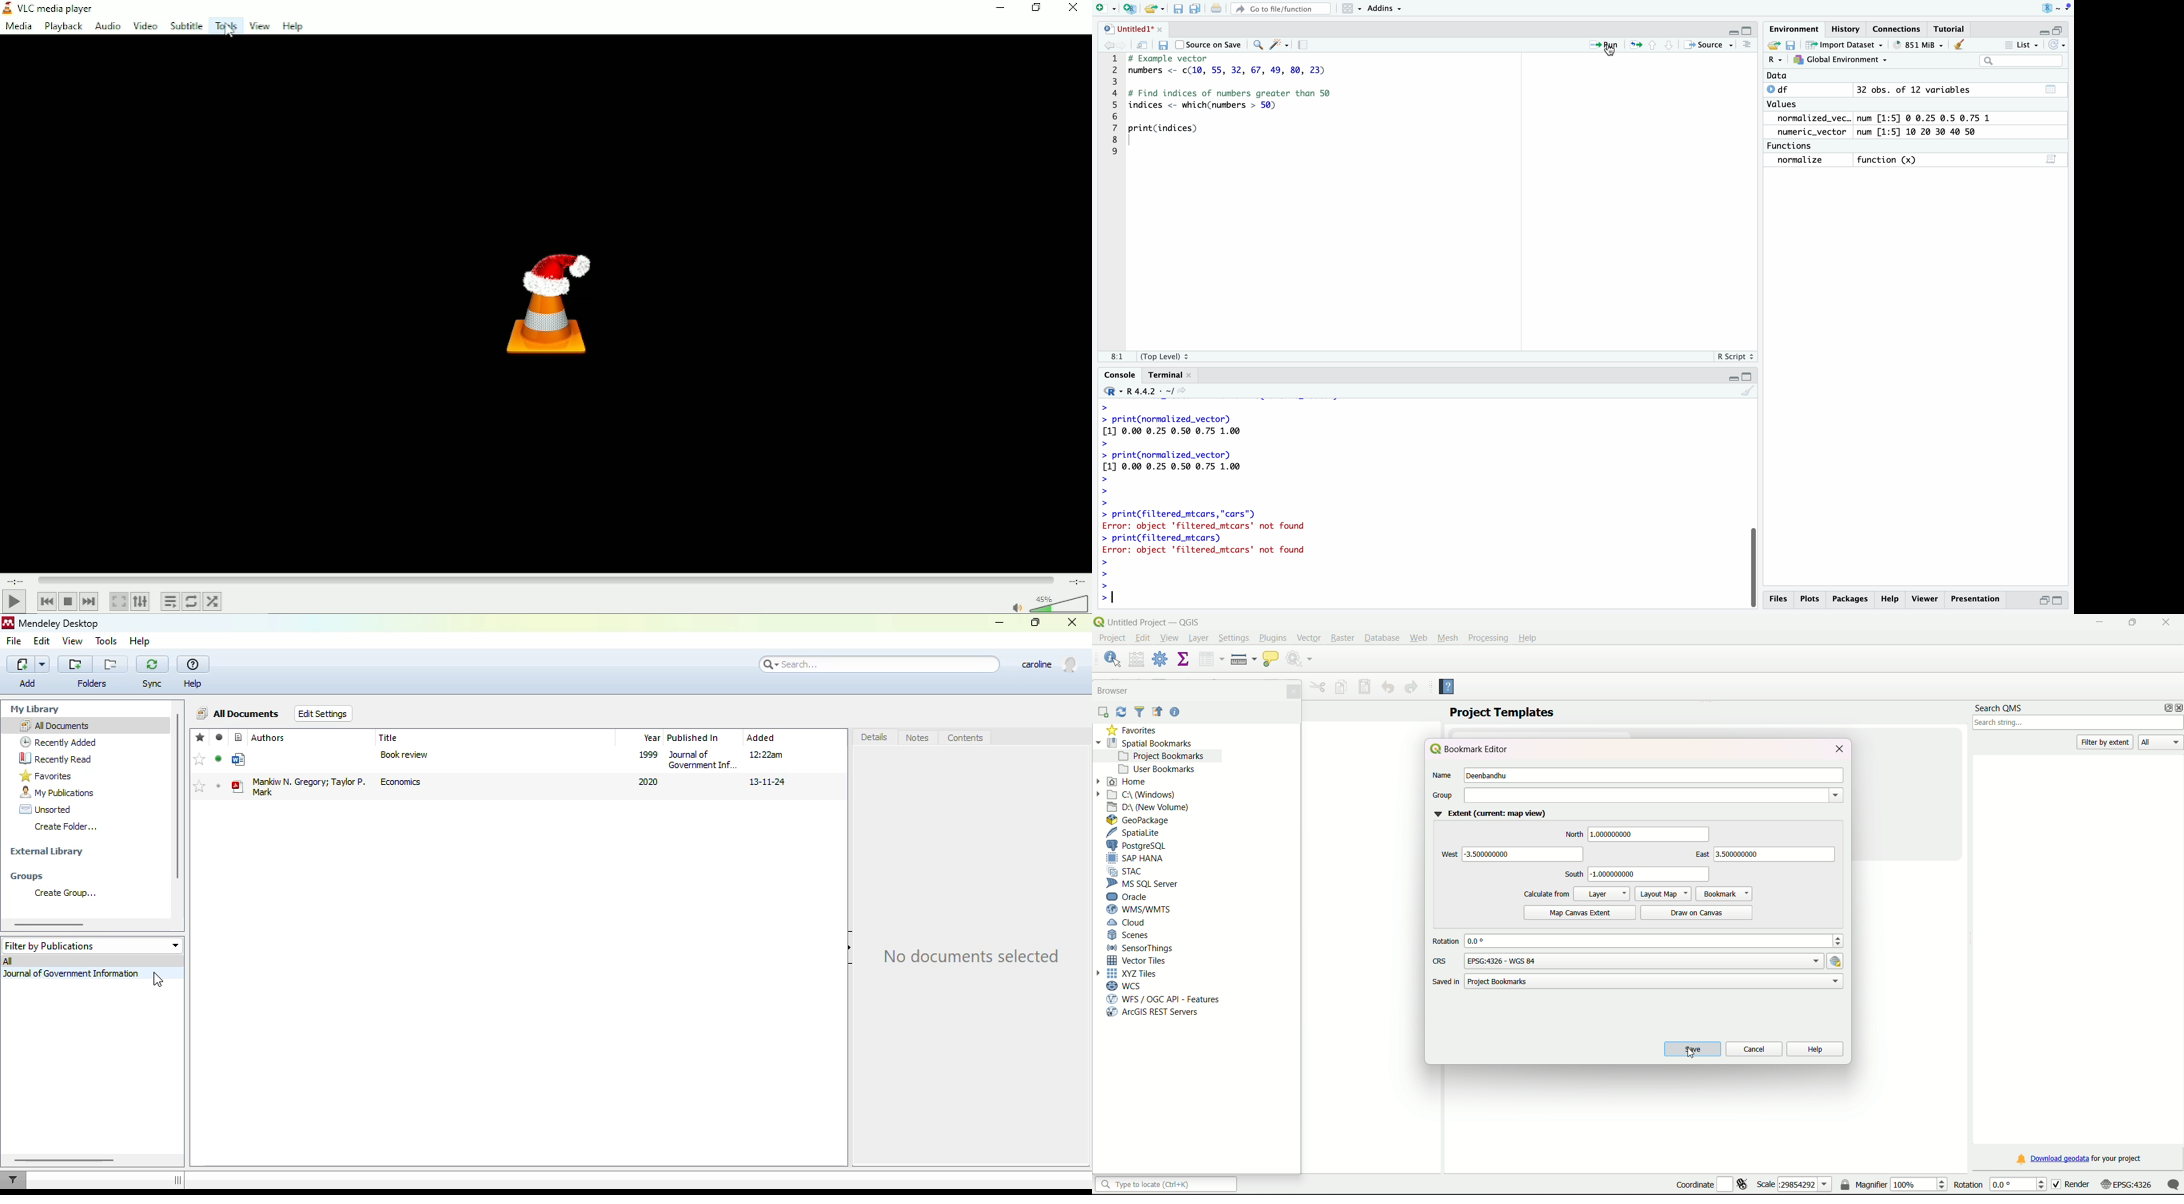  I want to click on filter documents by author, tag or publication., so click(14, 1180).